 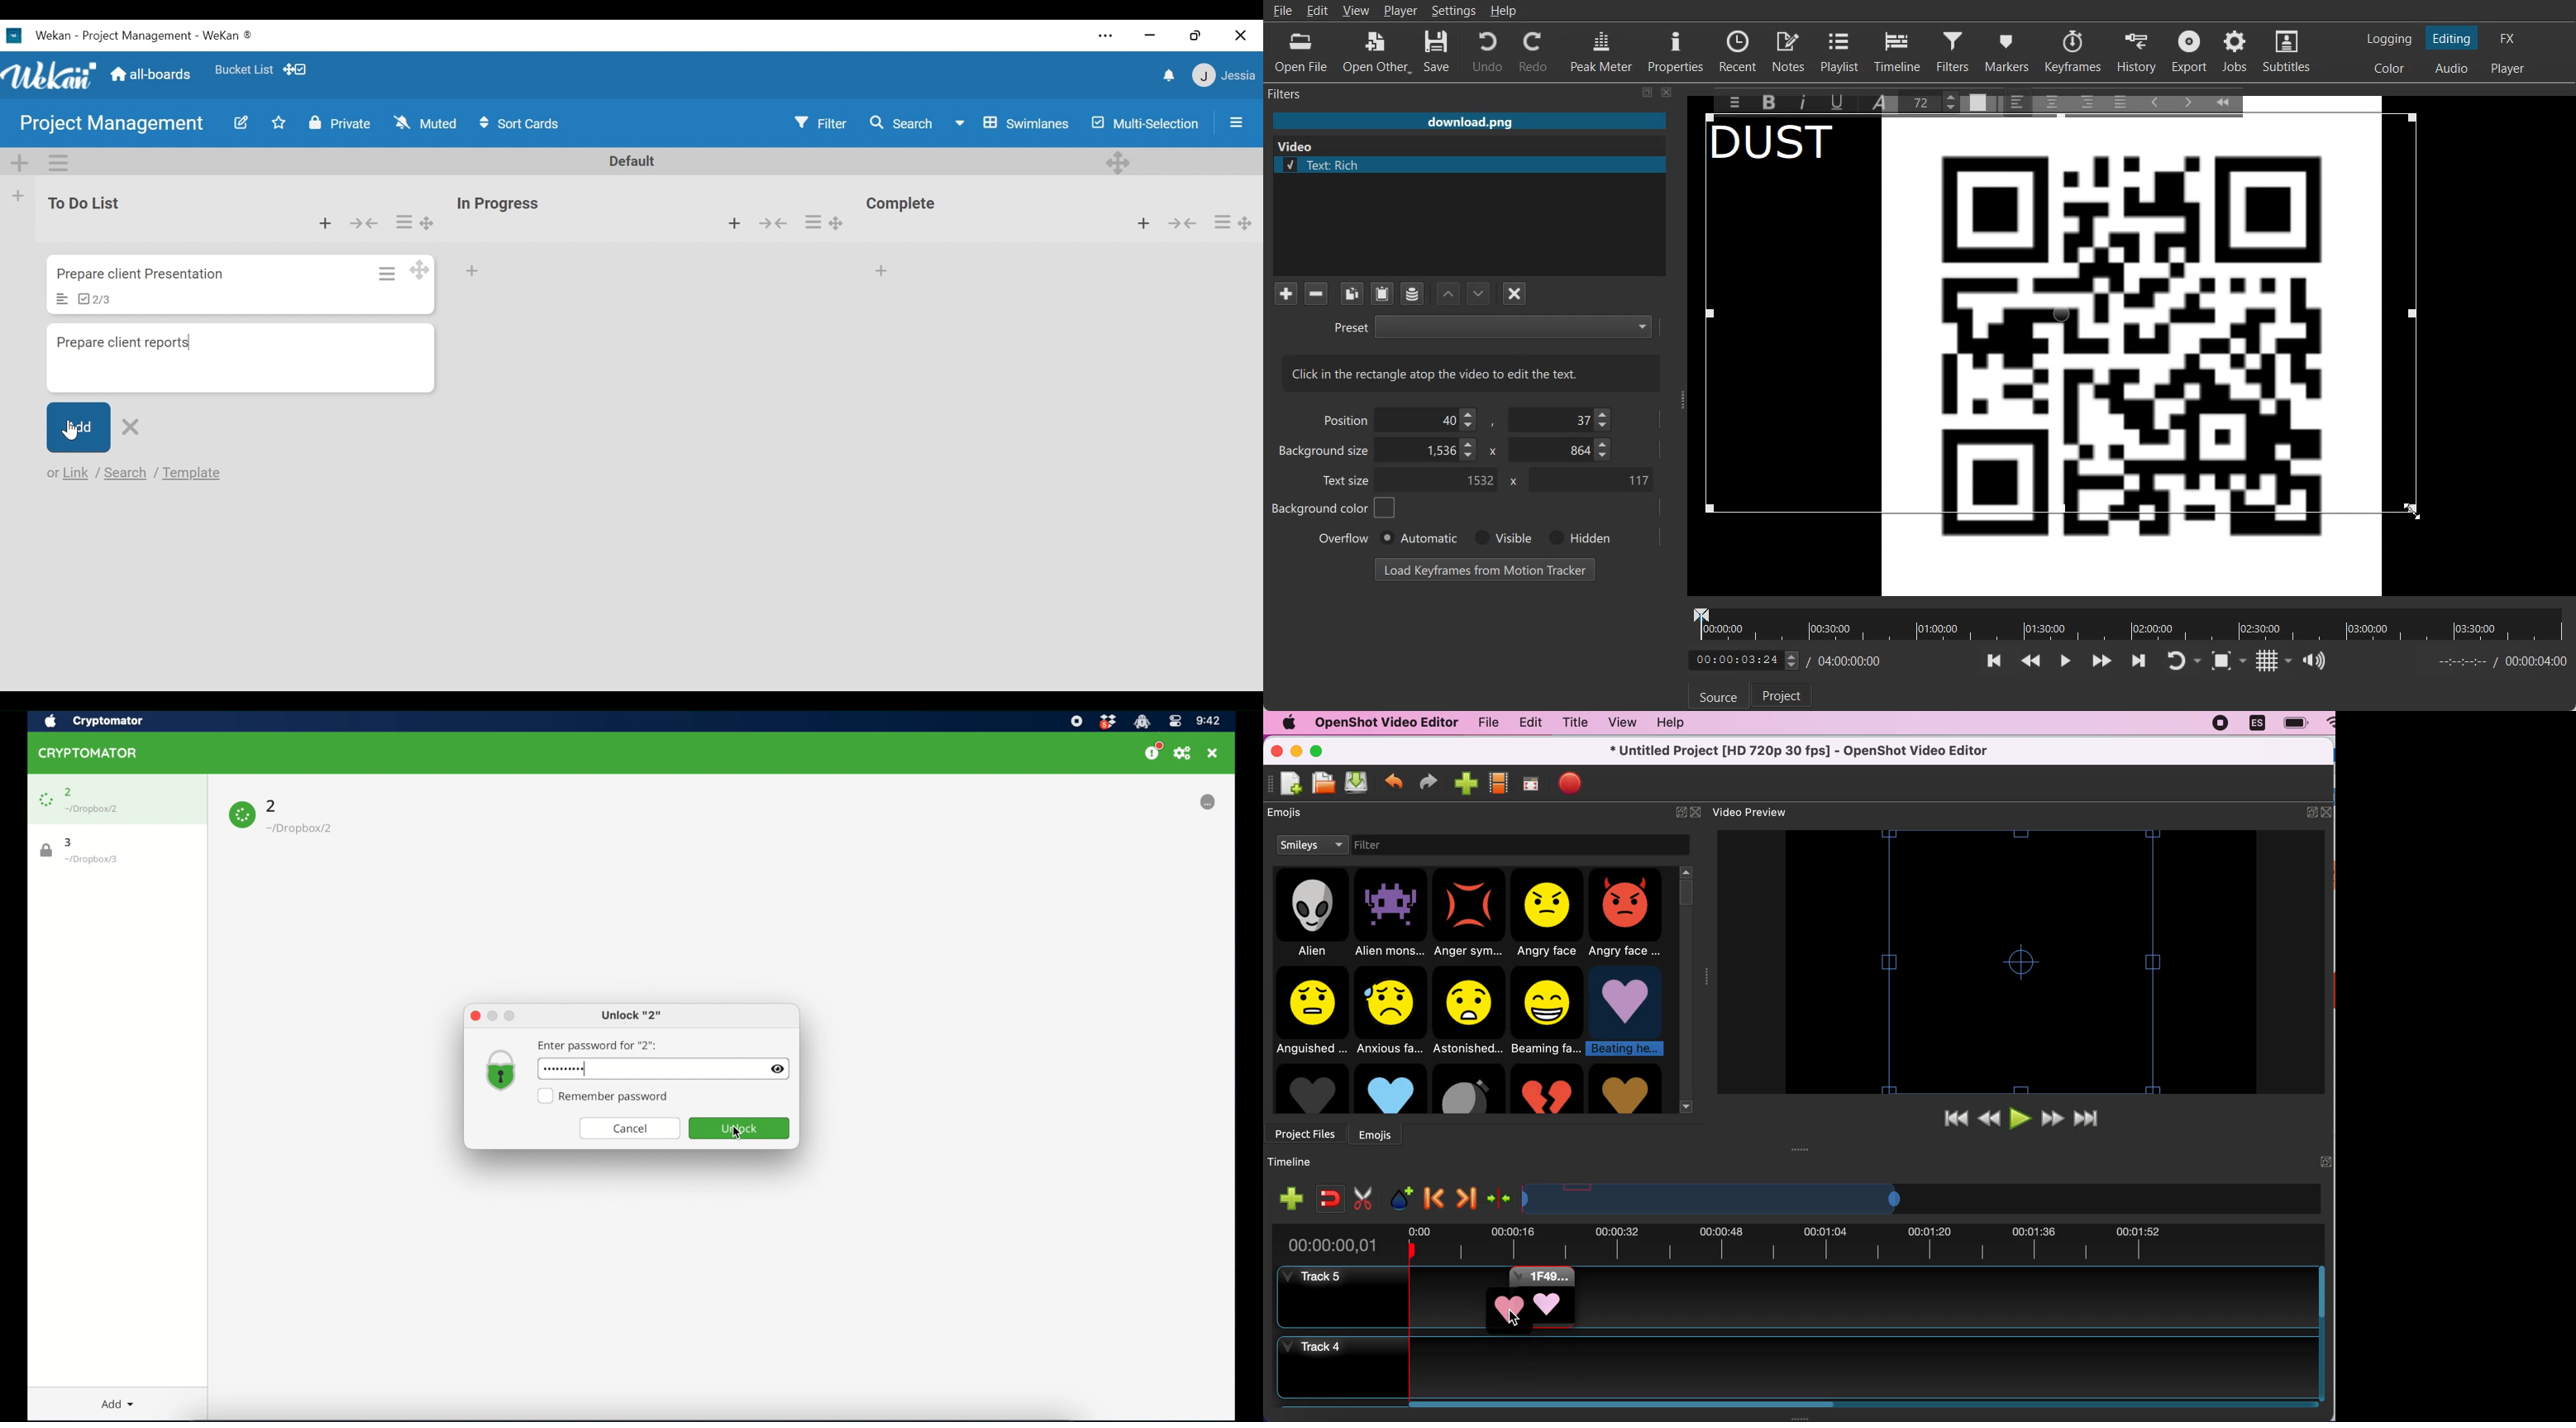 I want to click on Desktop drag handles, so click(x=425, y=223).